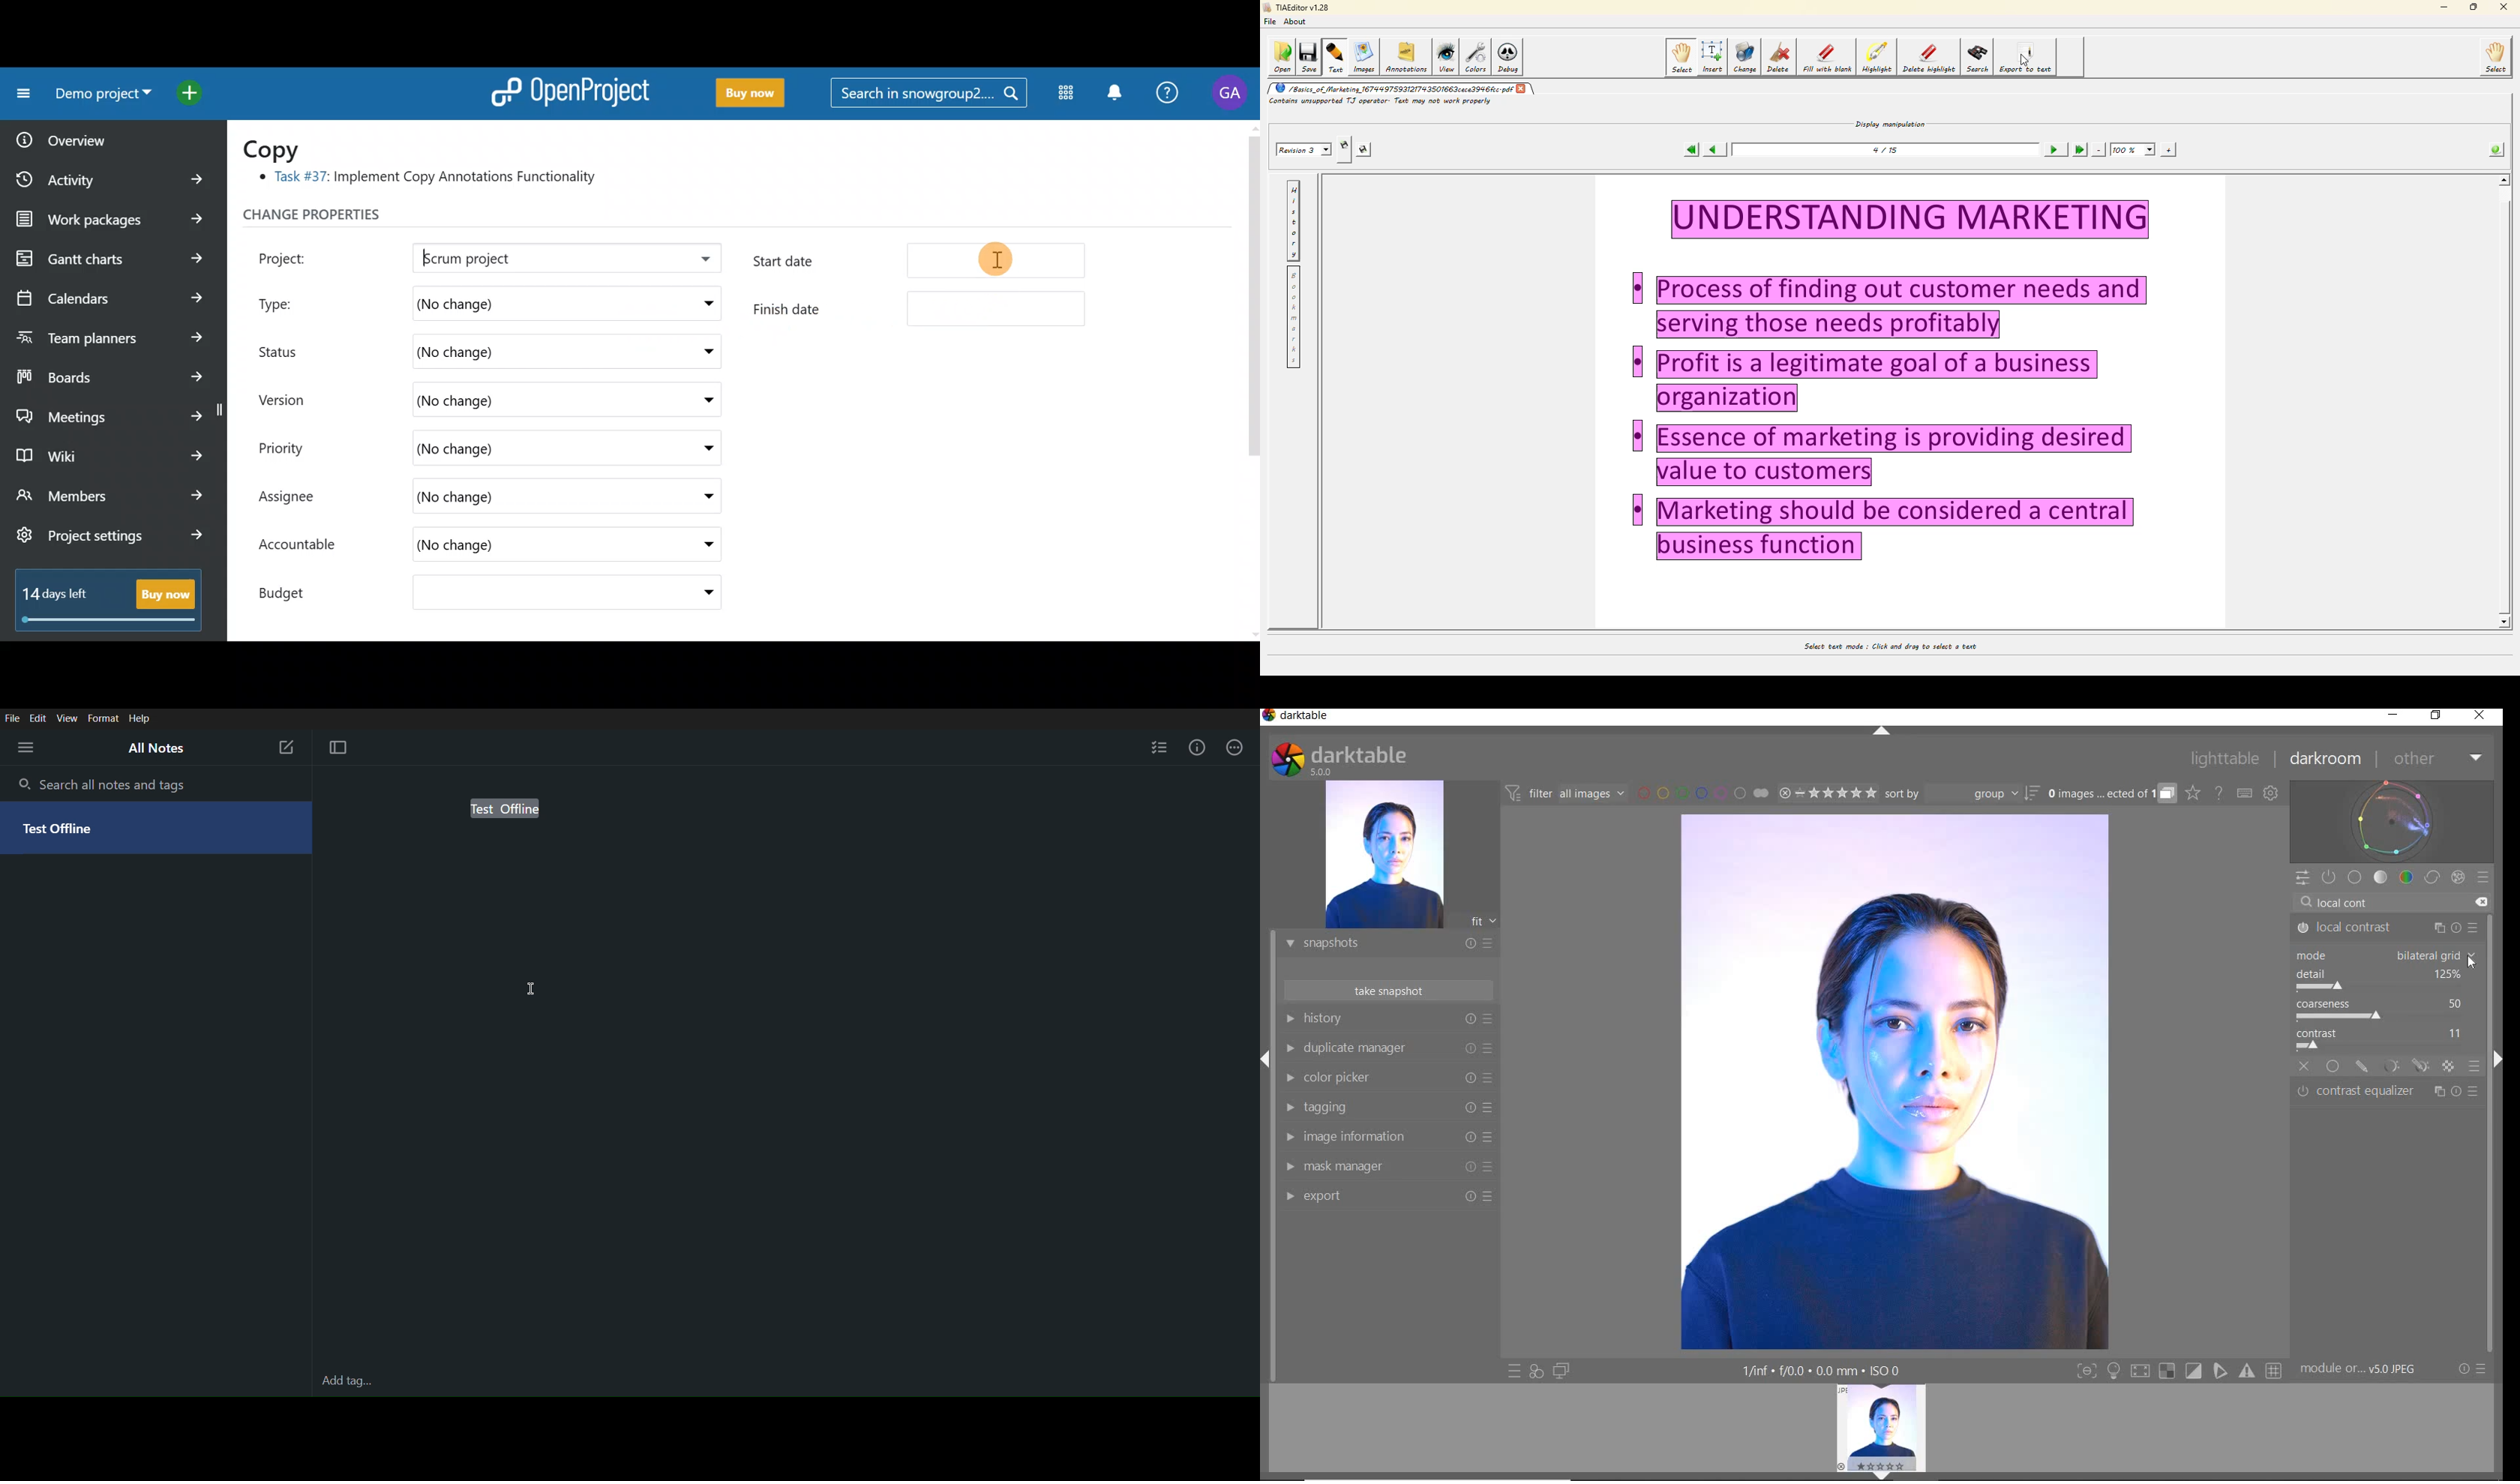  Describe the element at coordinates (2385, 1040) in the screenshot. I see `contrast` at that location.